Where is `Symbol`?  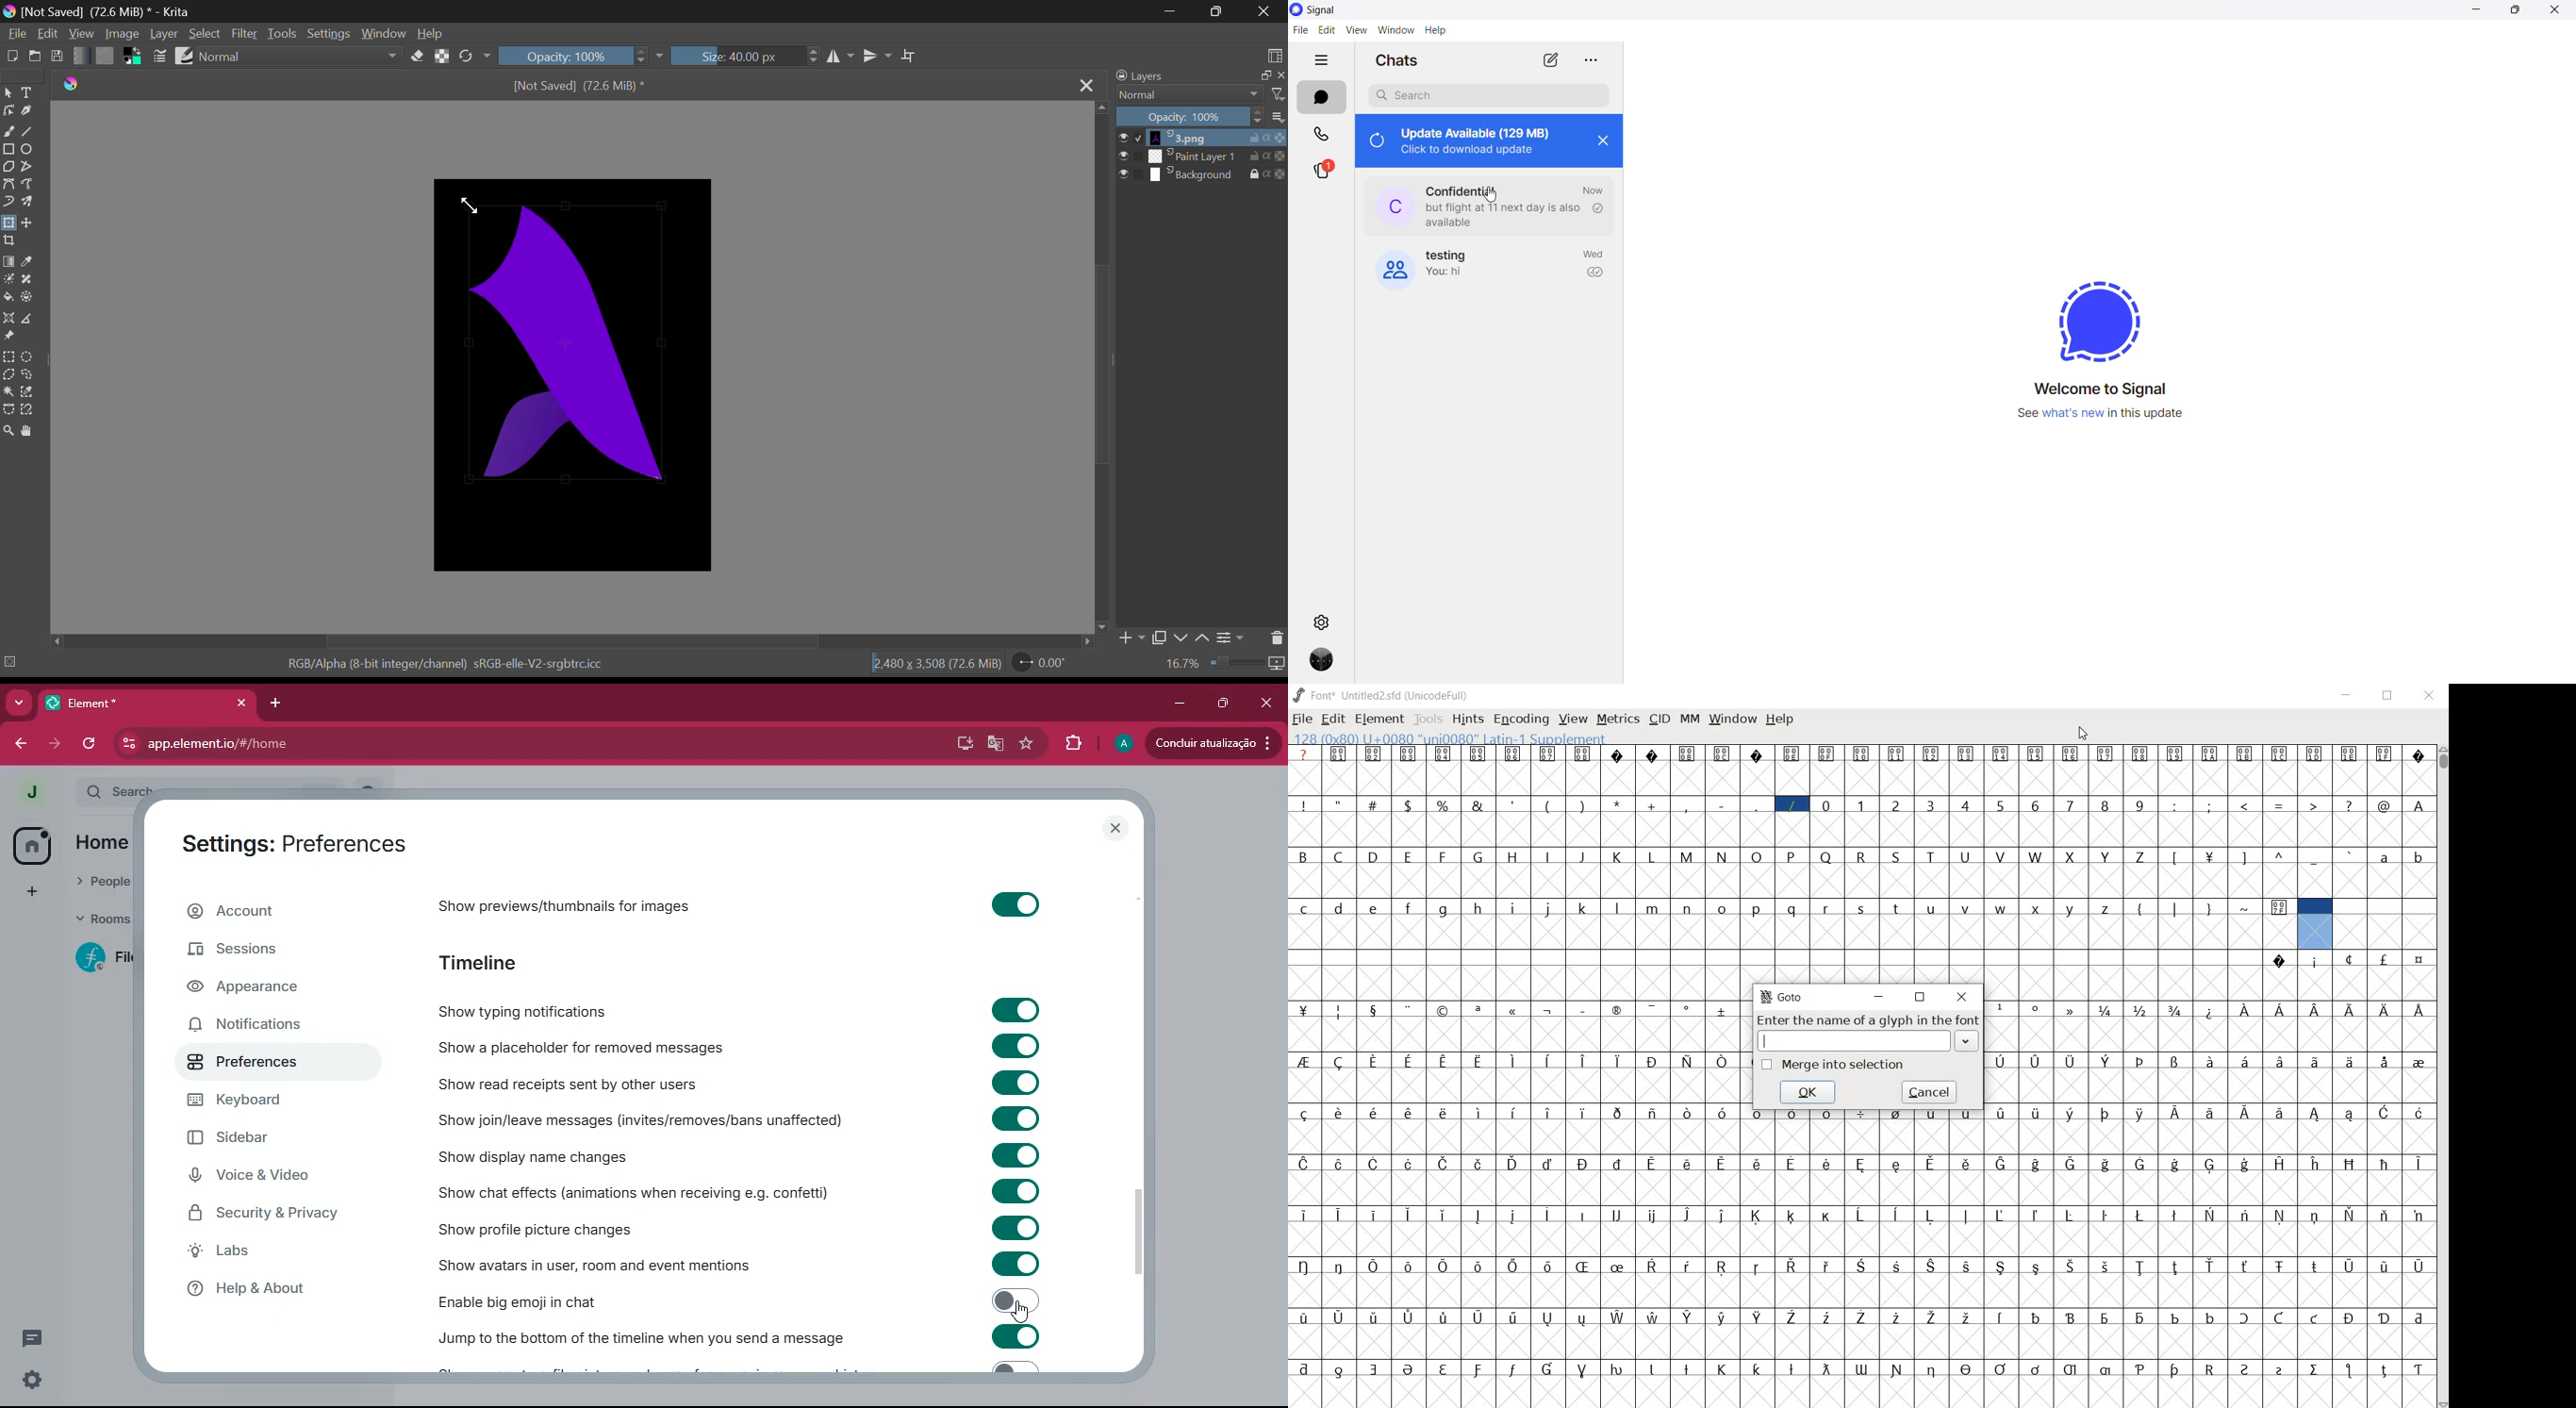 Symbol is located at coordinates (2002, 1316).